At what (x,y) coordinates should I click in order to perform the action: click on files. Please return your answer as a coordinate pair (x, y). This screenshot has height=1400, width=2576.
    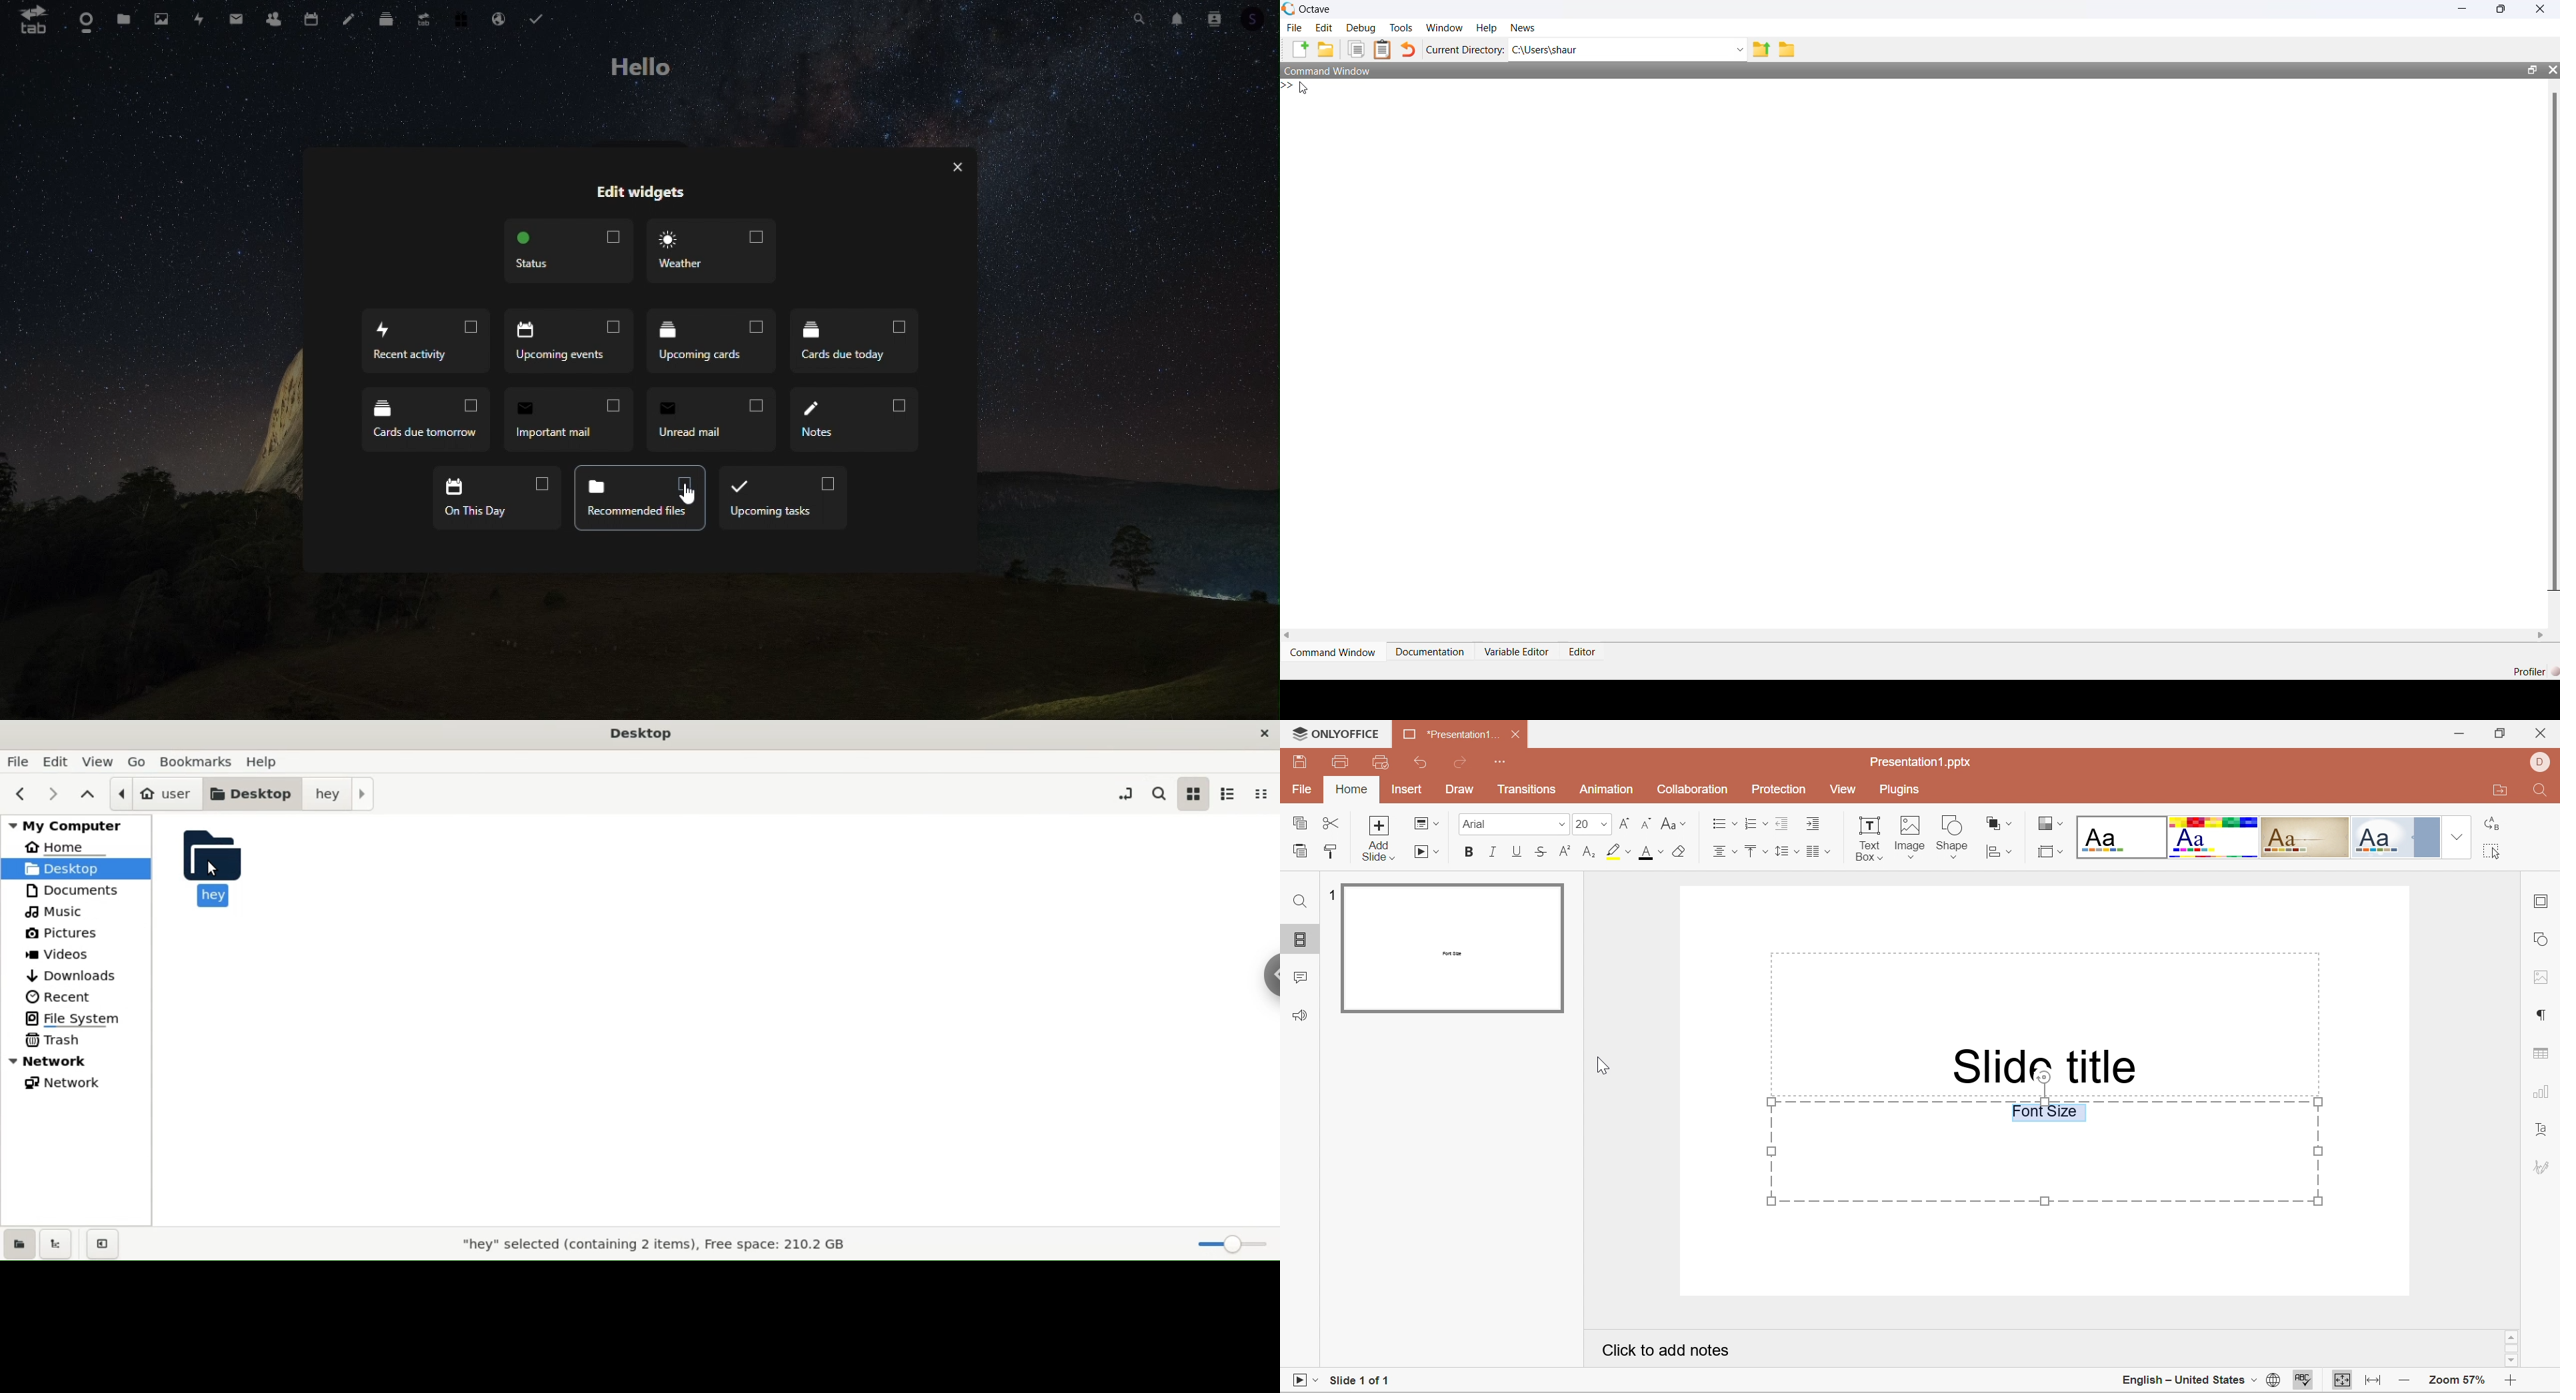
    Looking at the image, I should click on (123, 19).